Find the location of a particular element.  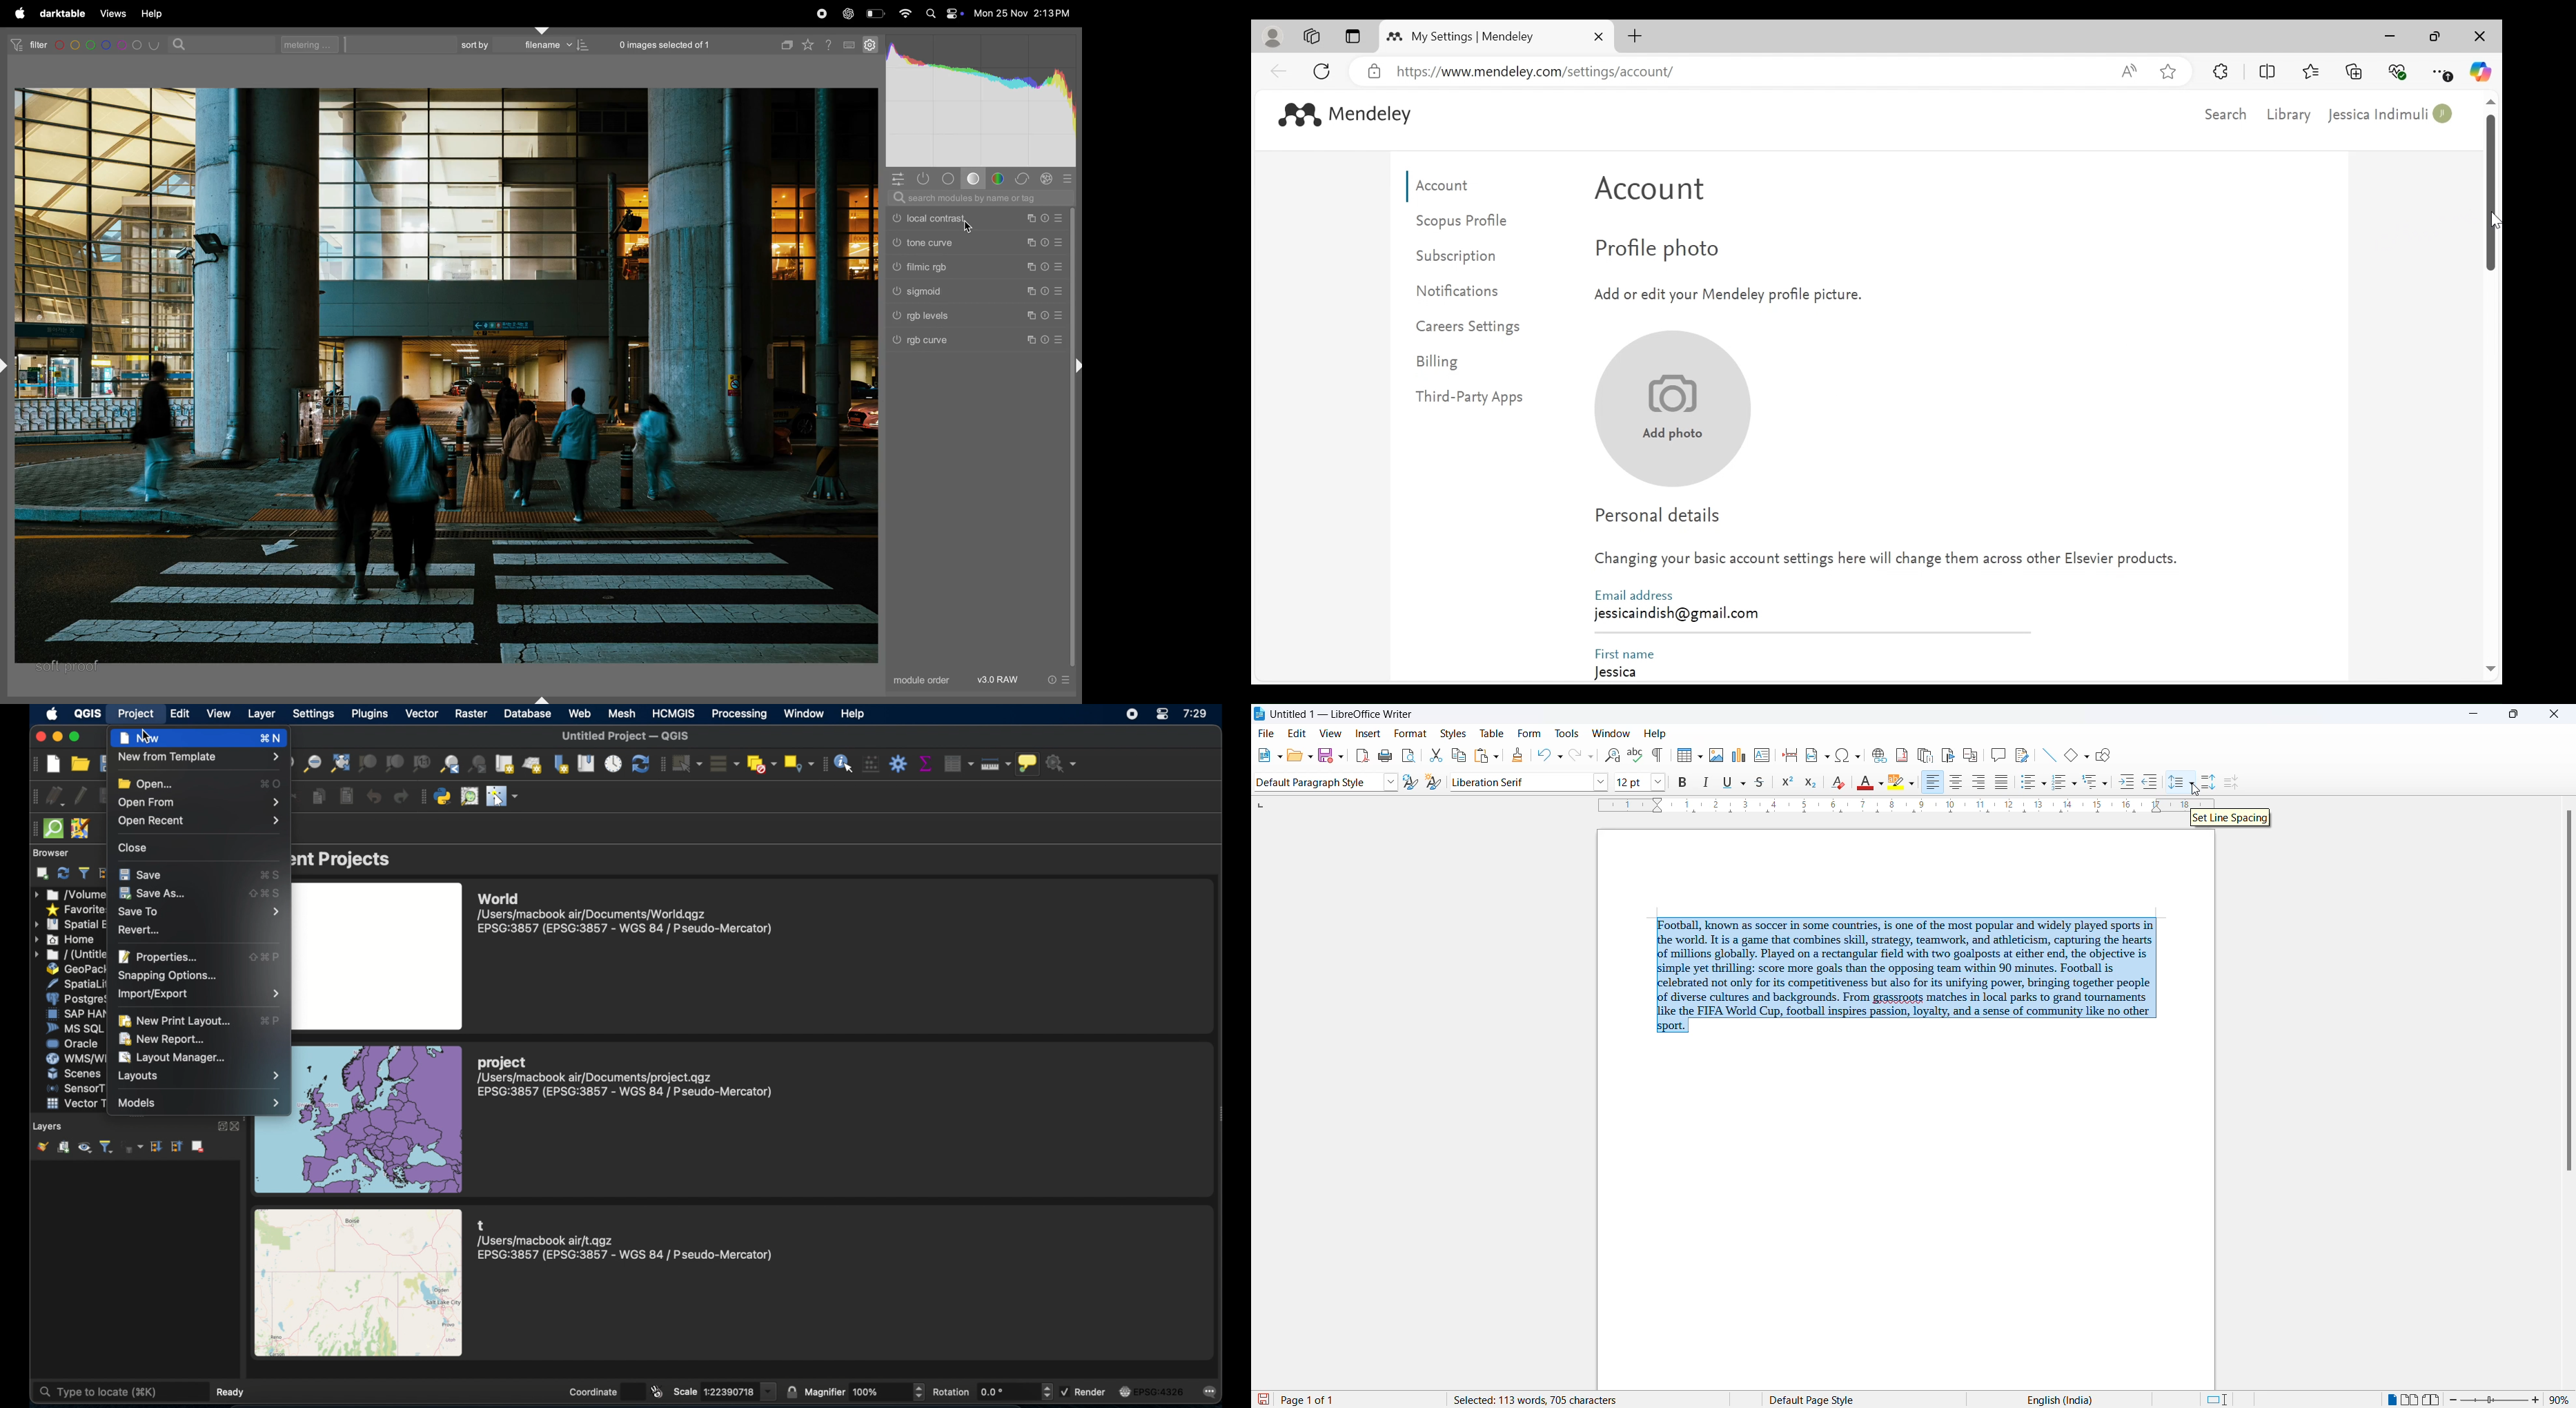

strike through is located at coordinates (1760, 781).